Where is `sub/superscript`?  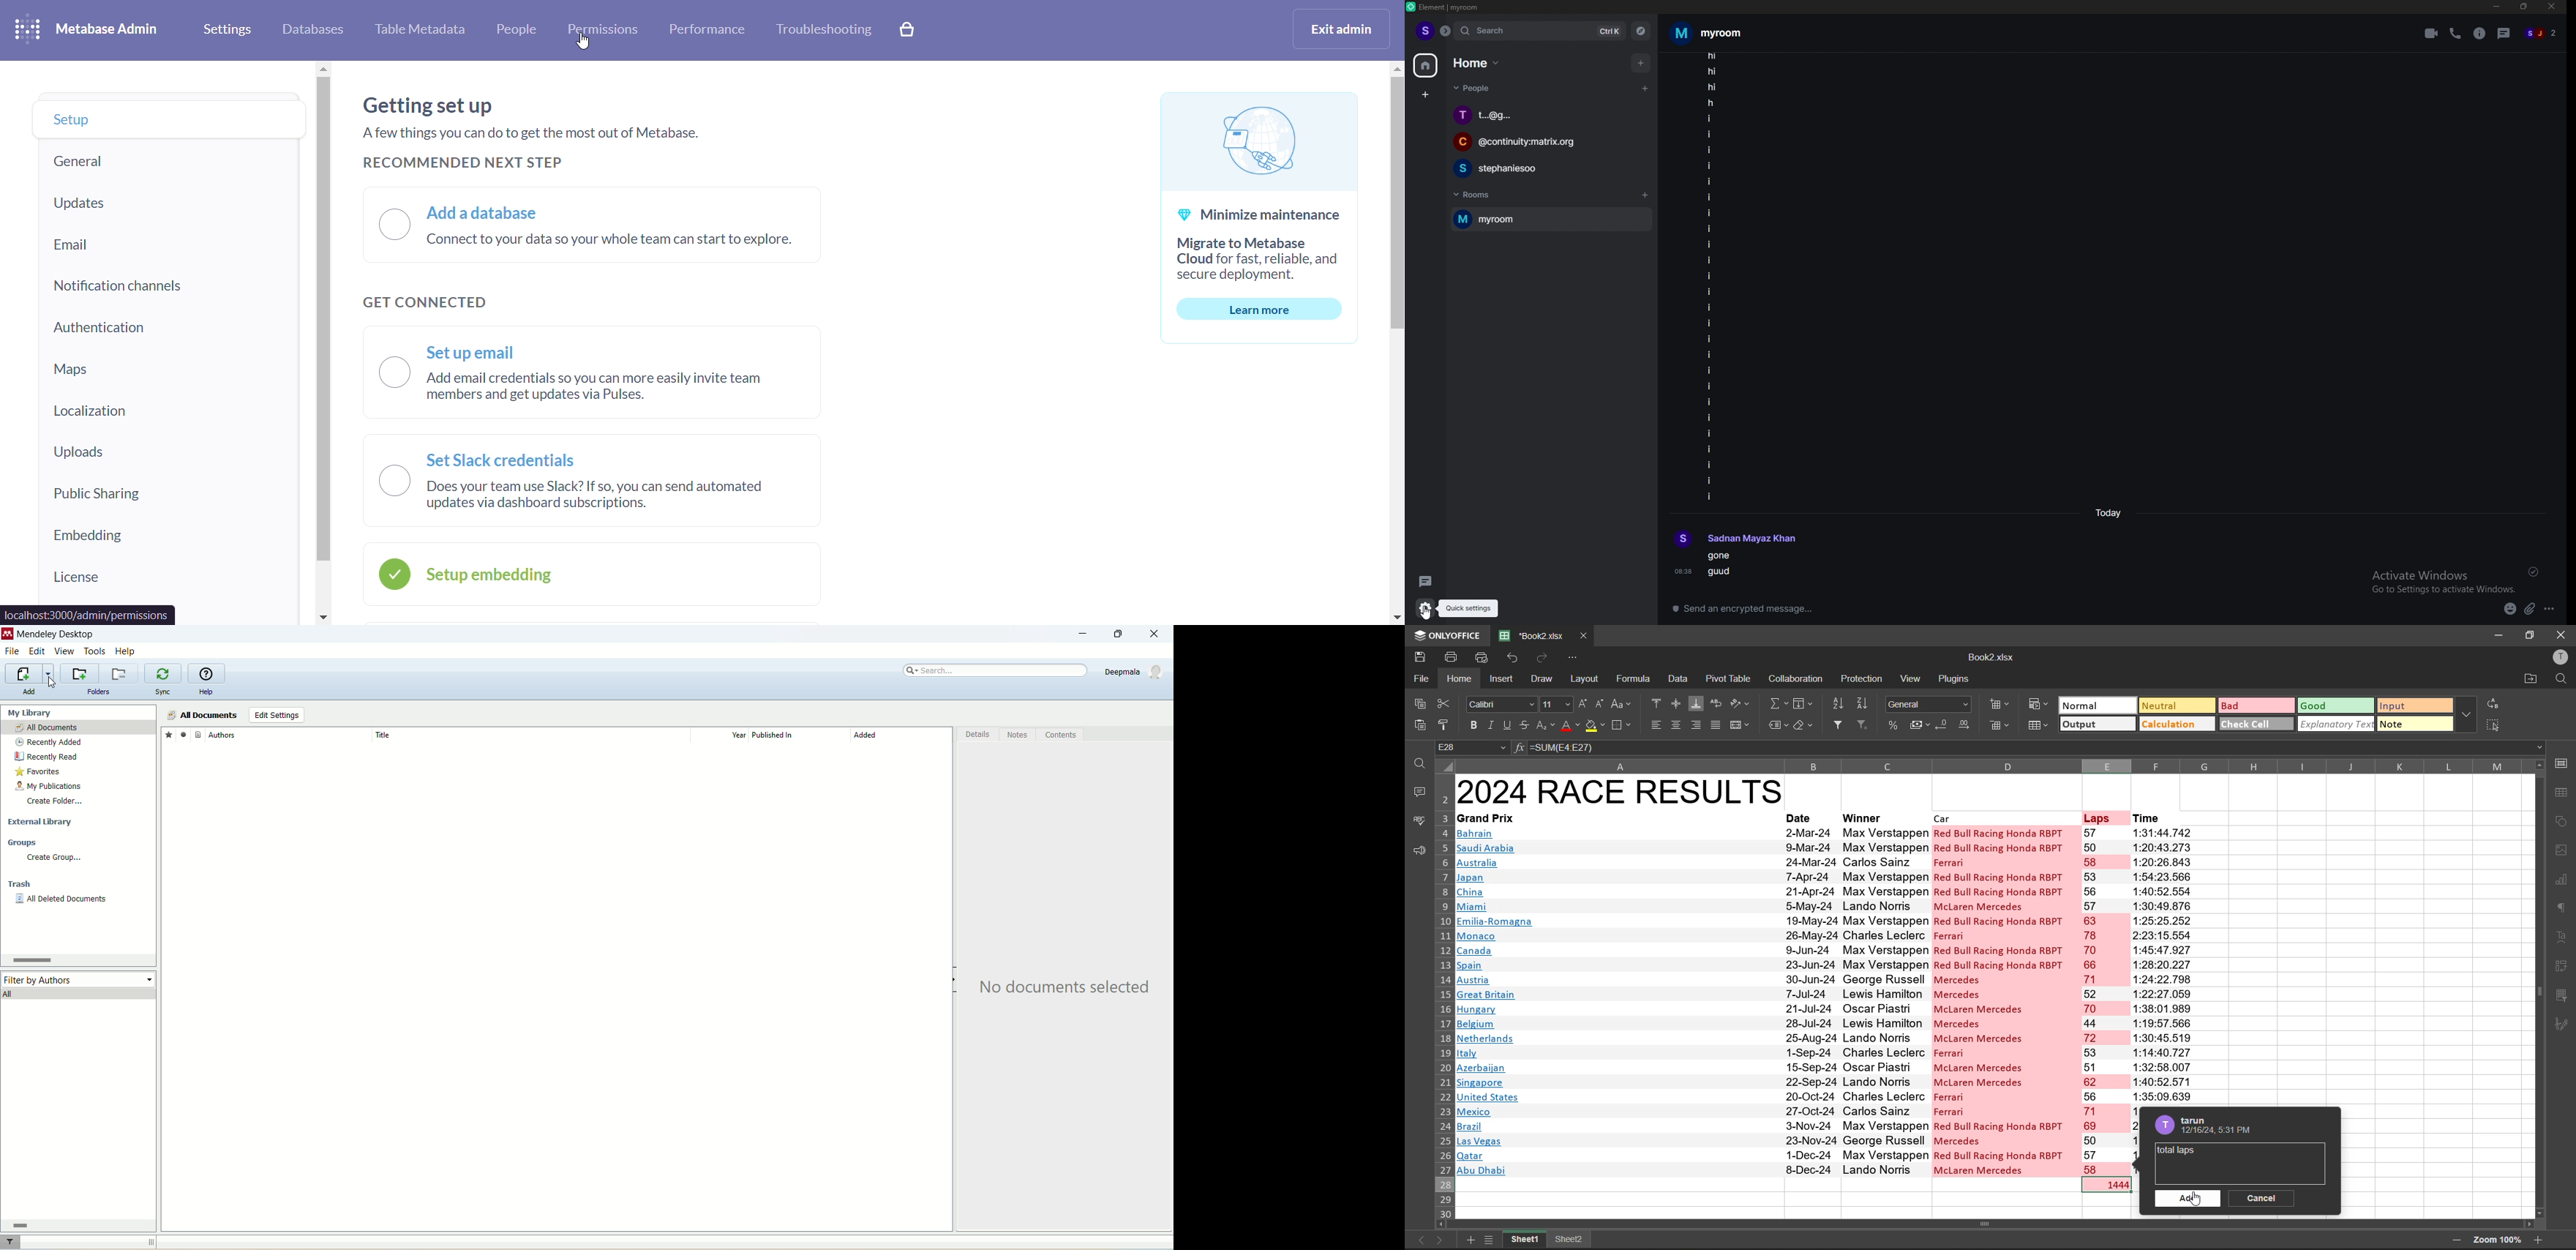
sub/superscript is located at coordinates (1546, 726).